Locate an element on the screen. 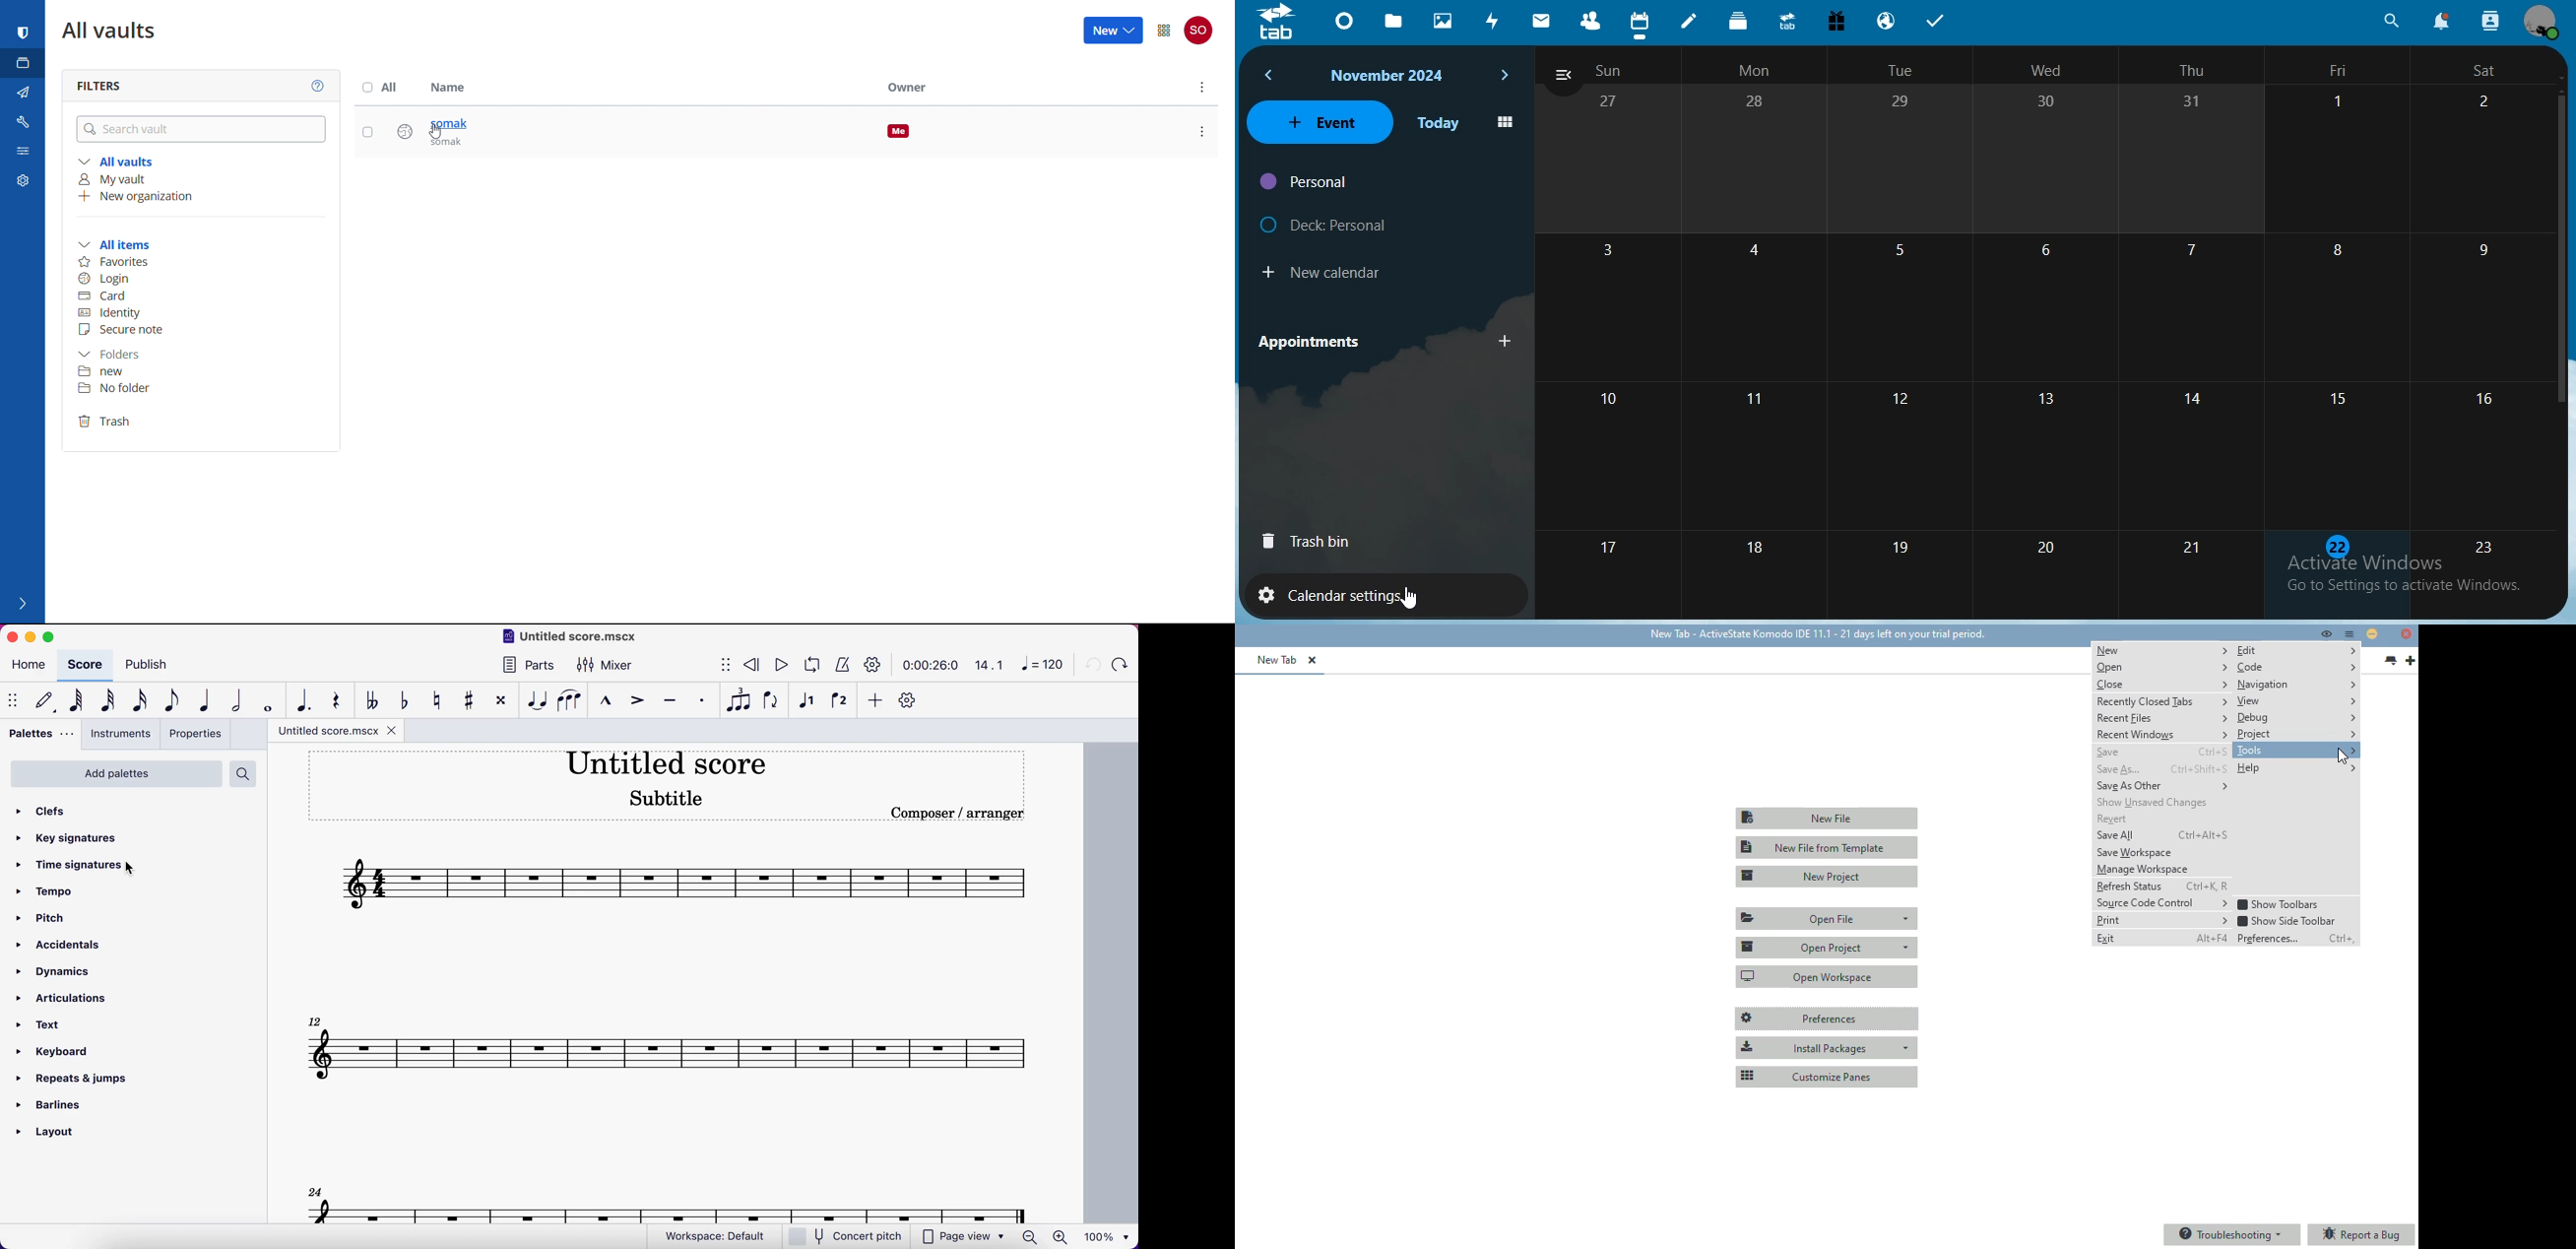 This screenshot has width=2576, height=1260. menu is located at coordinates (1165, 30).